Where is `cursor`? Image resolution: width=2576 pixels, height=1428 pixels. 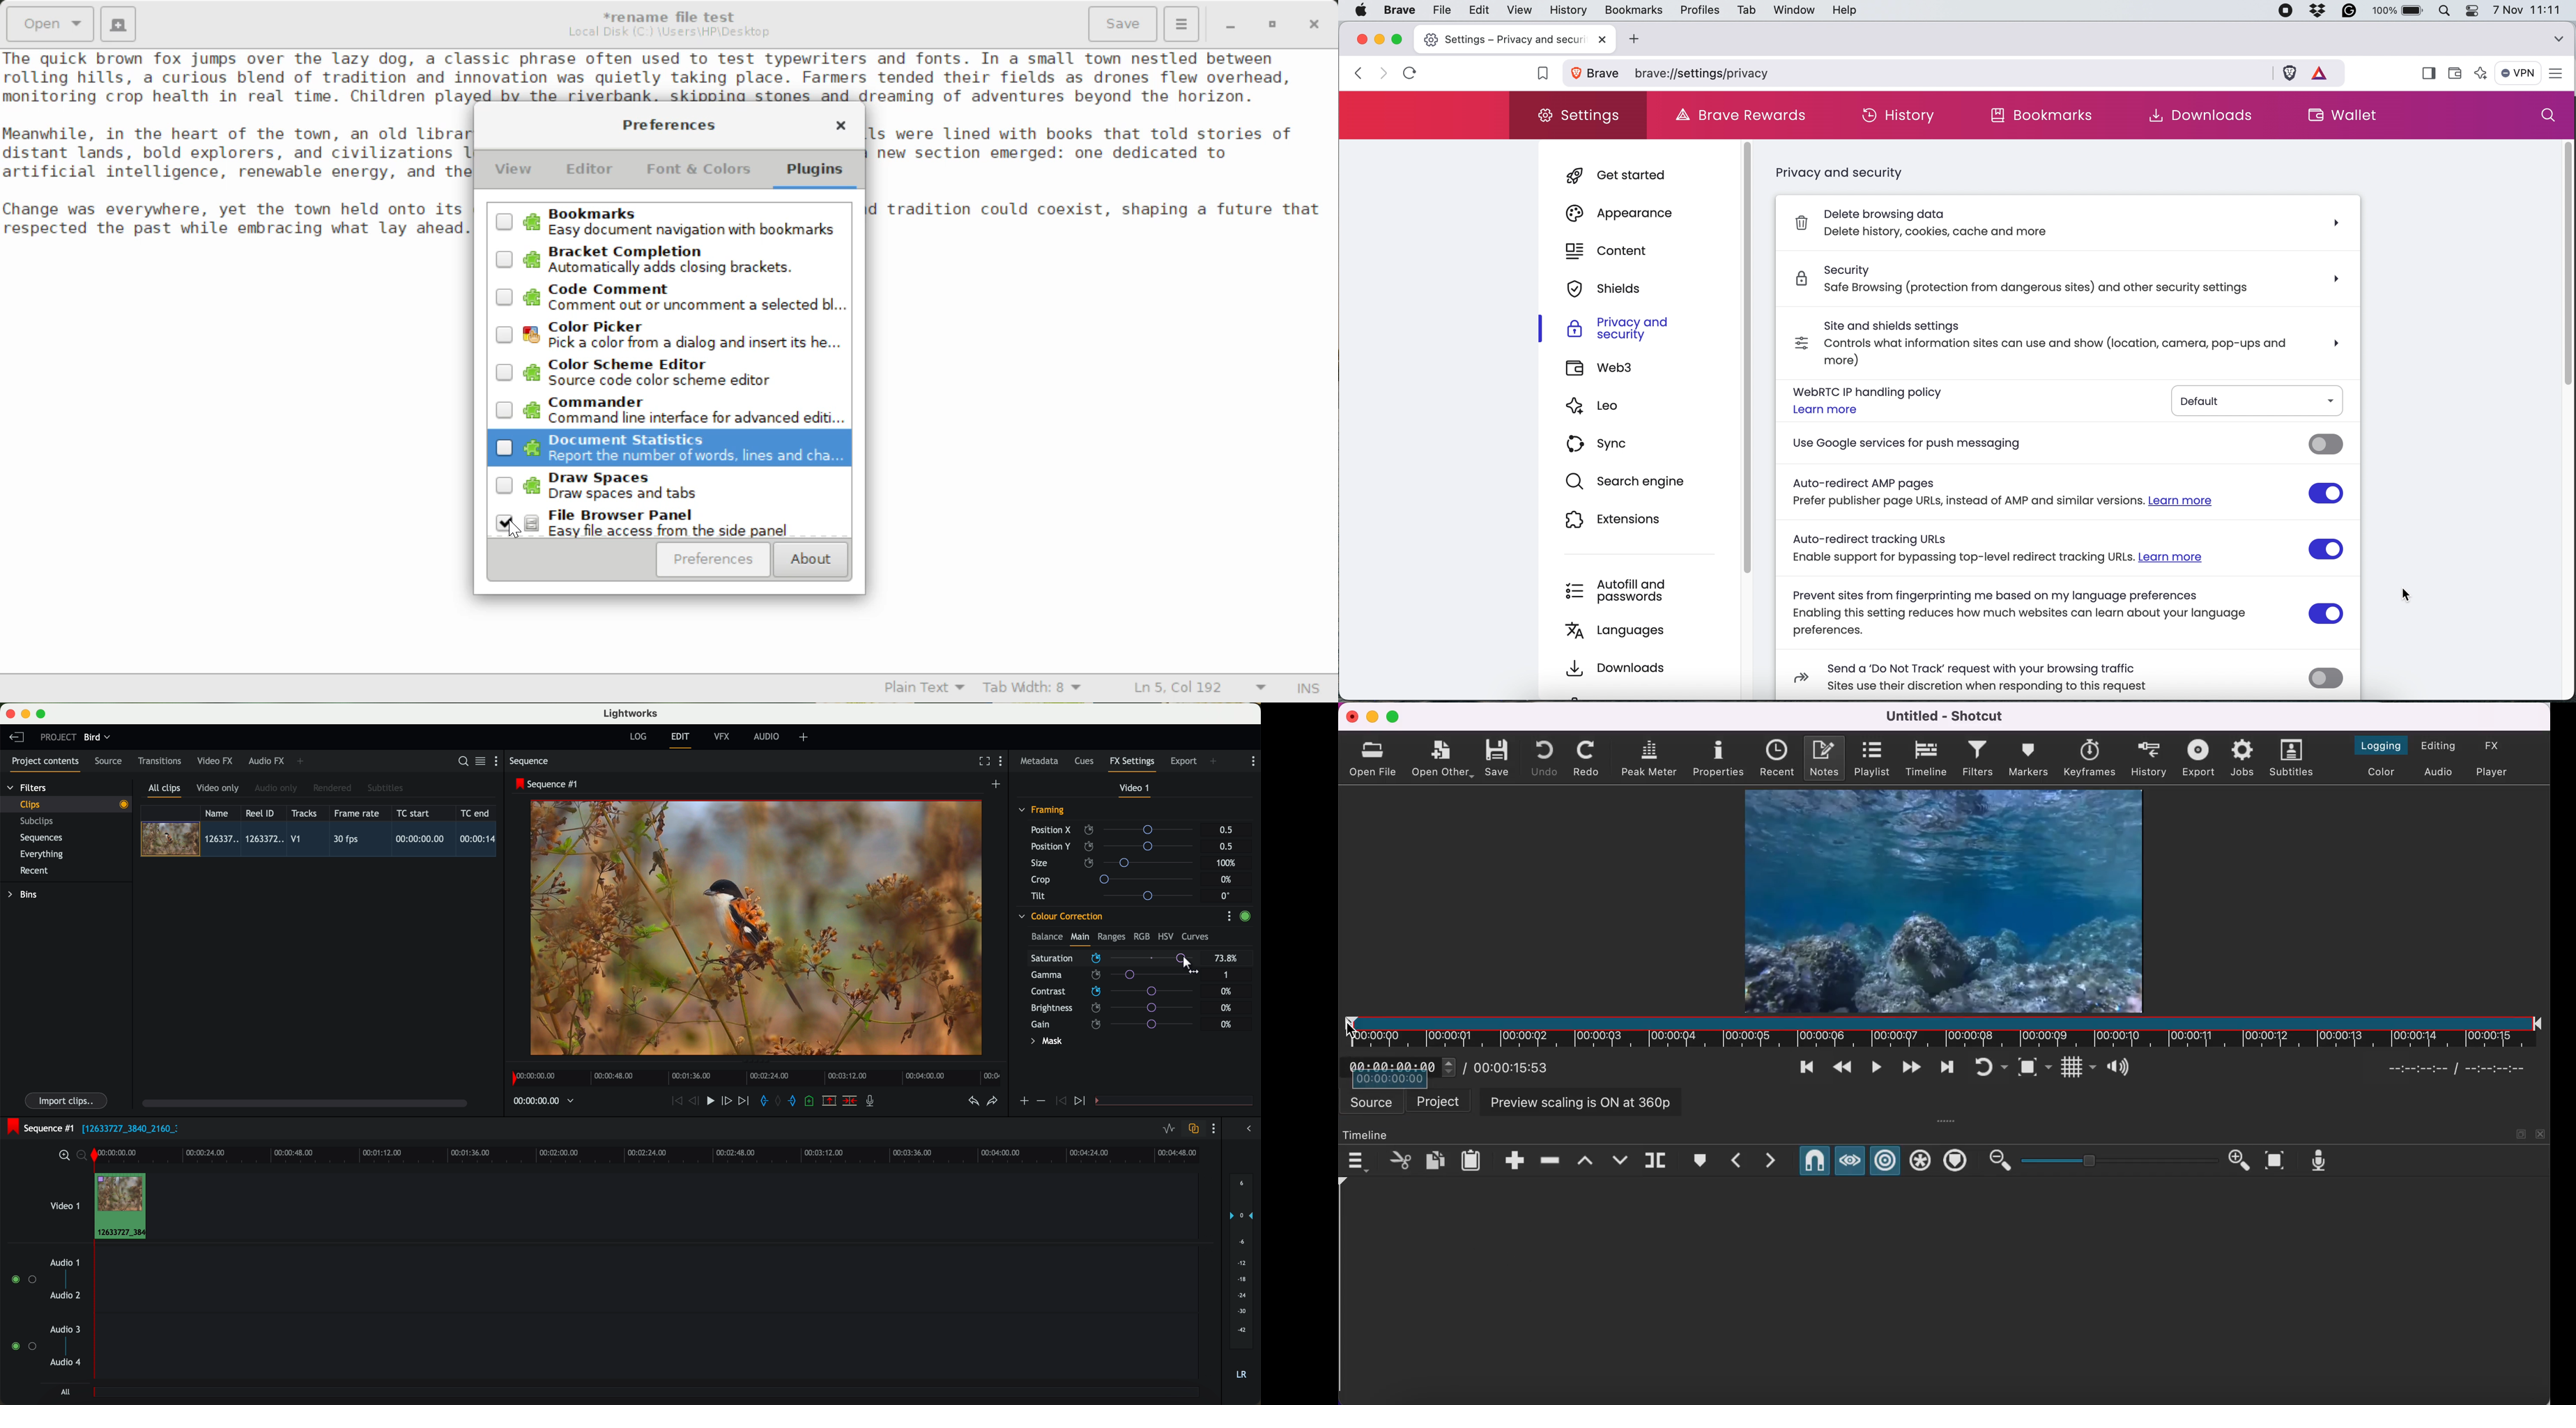
cursor is located at coordinates (1353, 1025).